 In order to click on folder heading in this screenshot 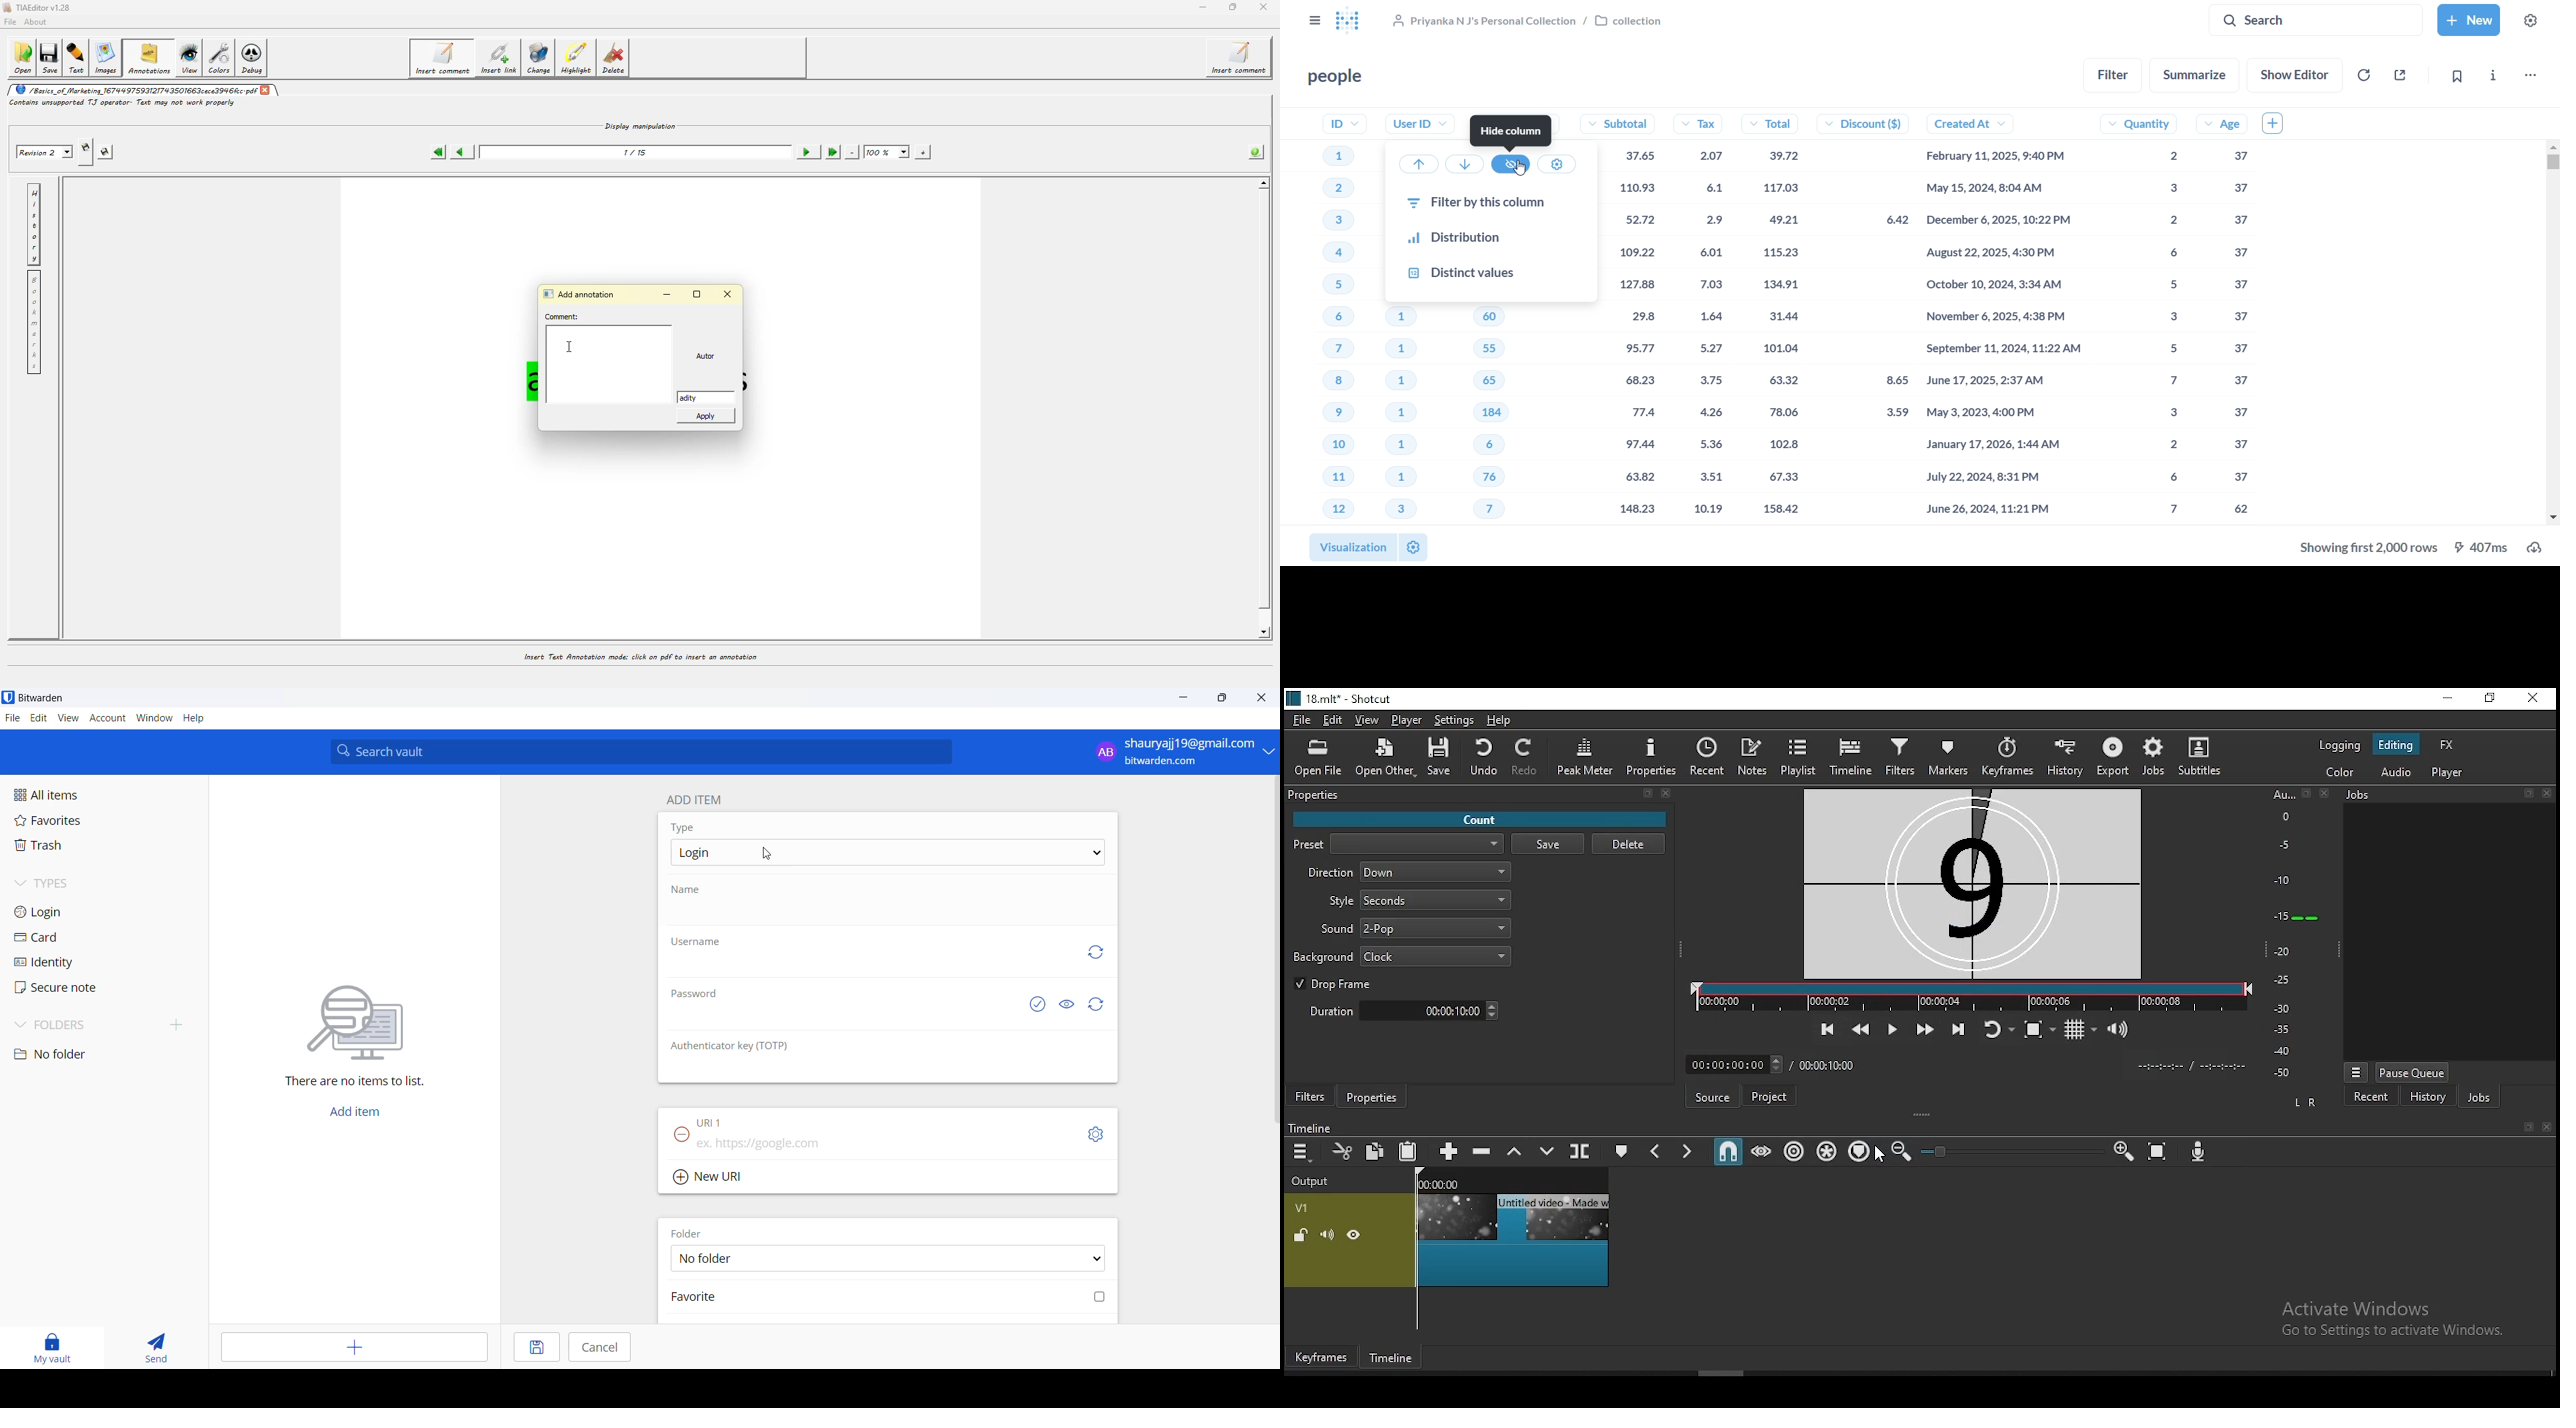, I will do `click(685, 1234)`.